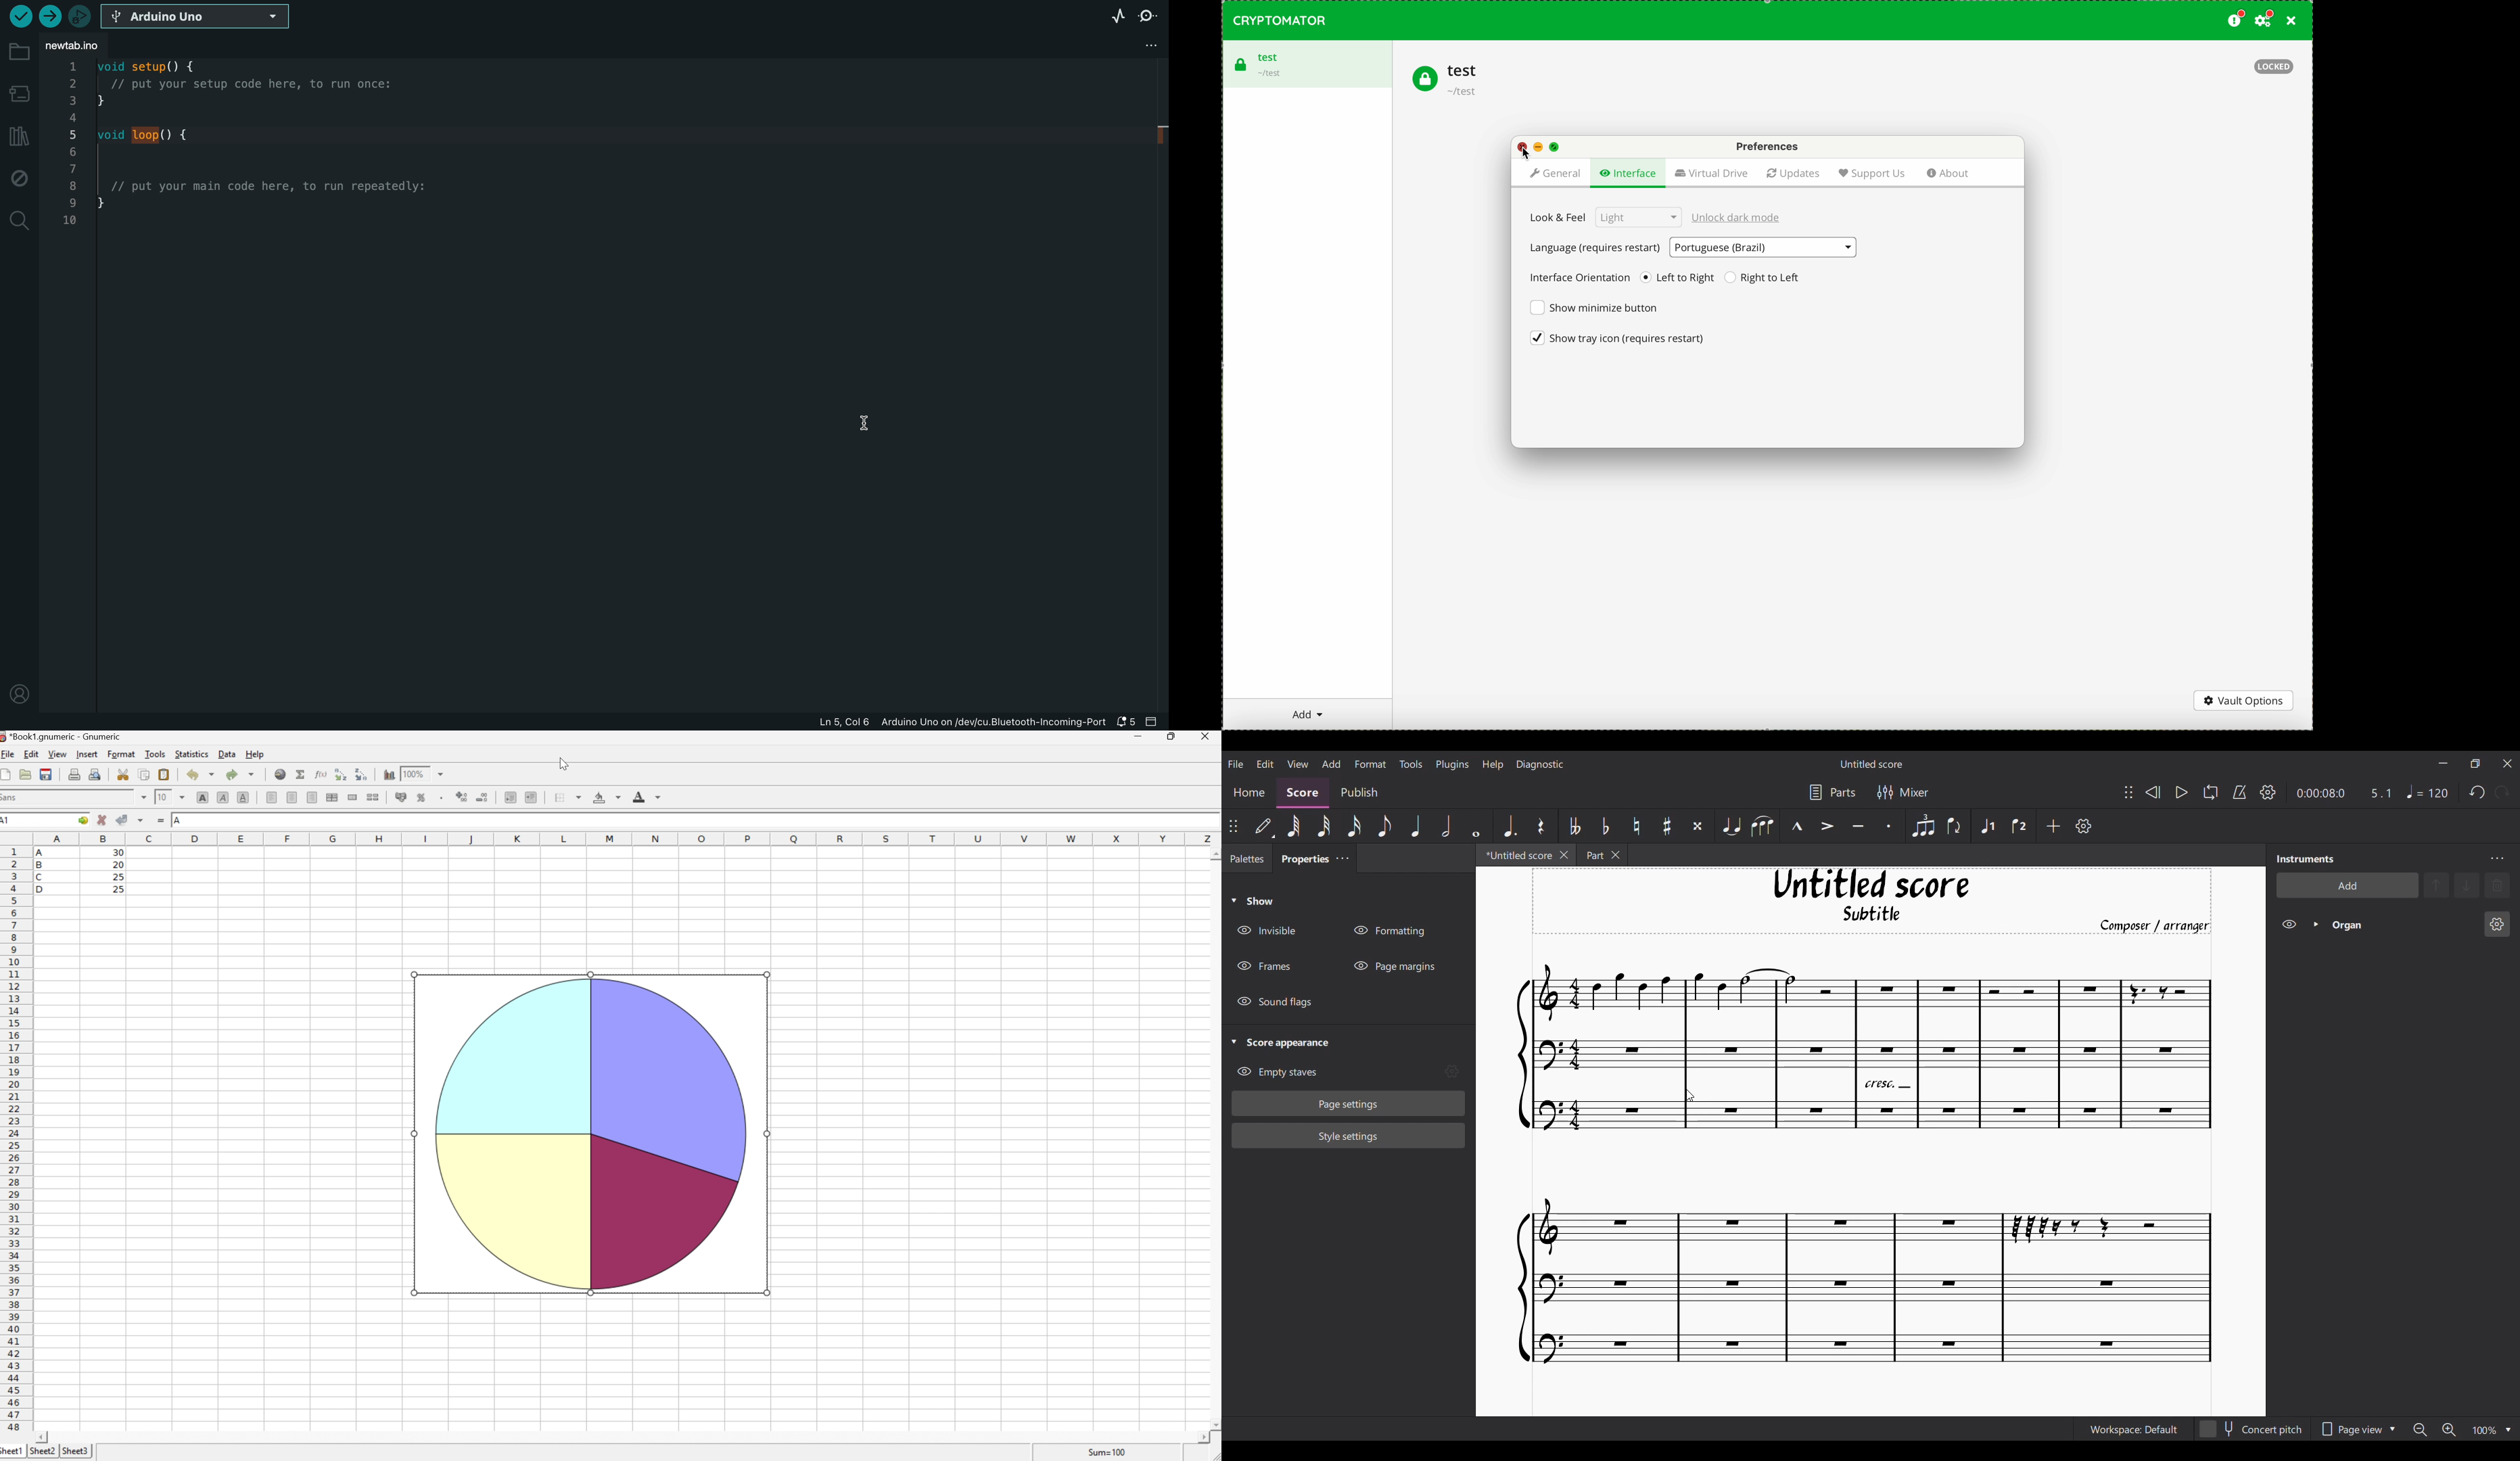  Describe the element at coordinates (12, 821) in the screenshot. I see `A1` at that location.